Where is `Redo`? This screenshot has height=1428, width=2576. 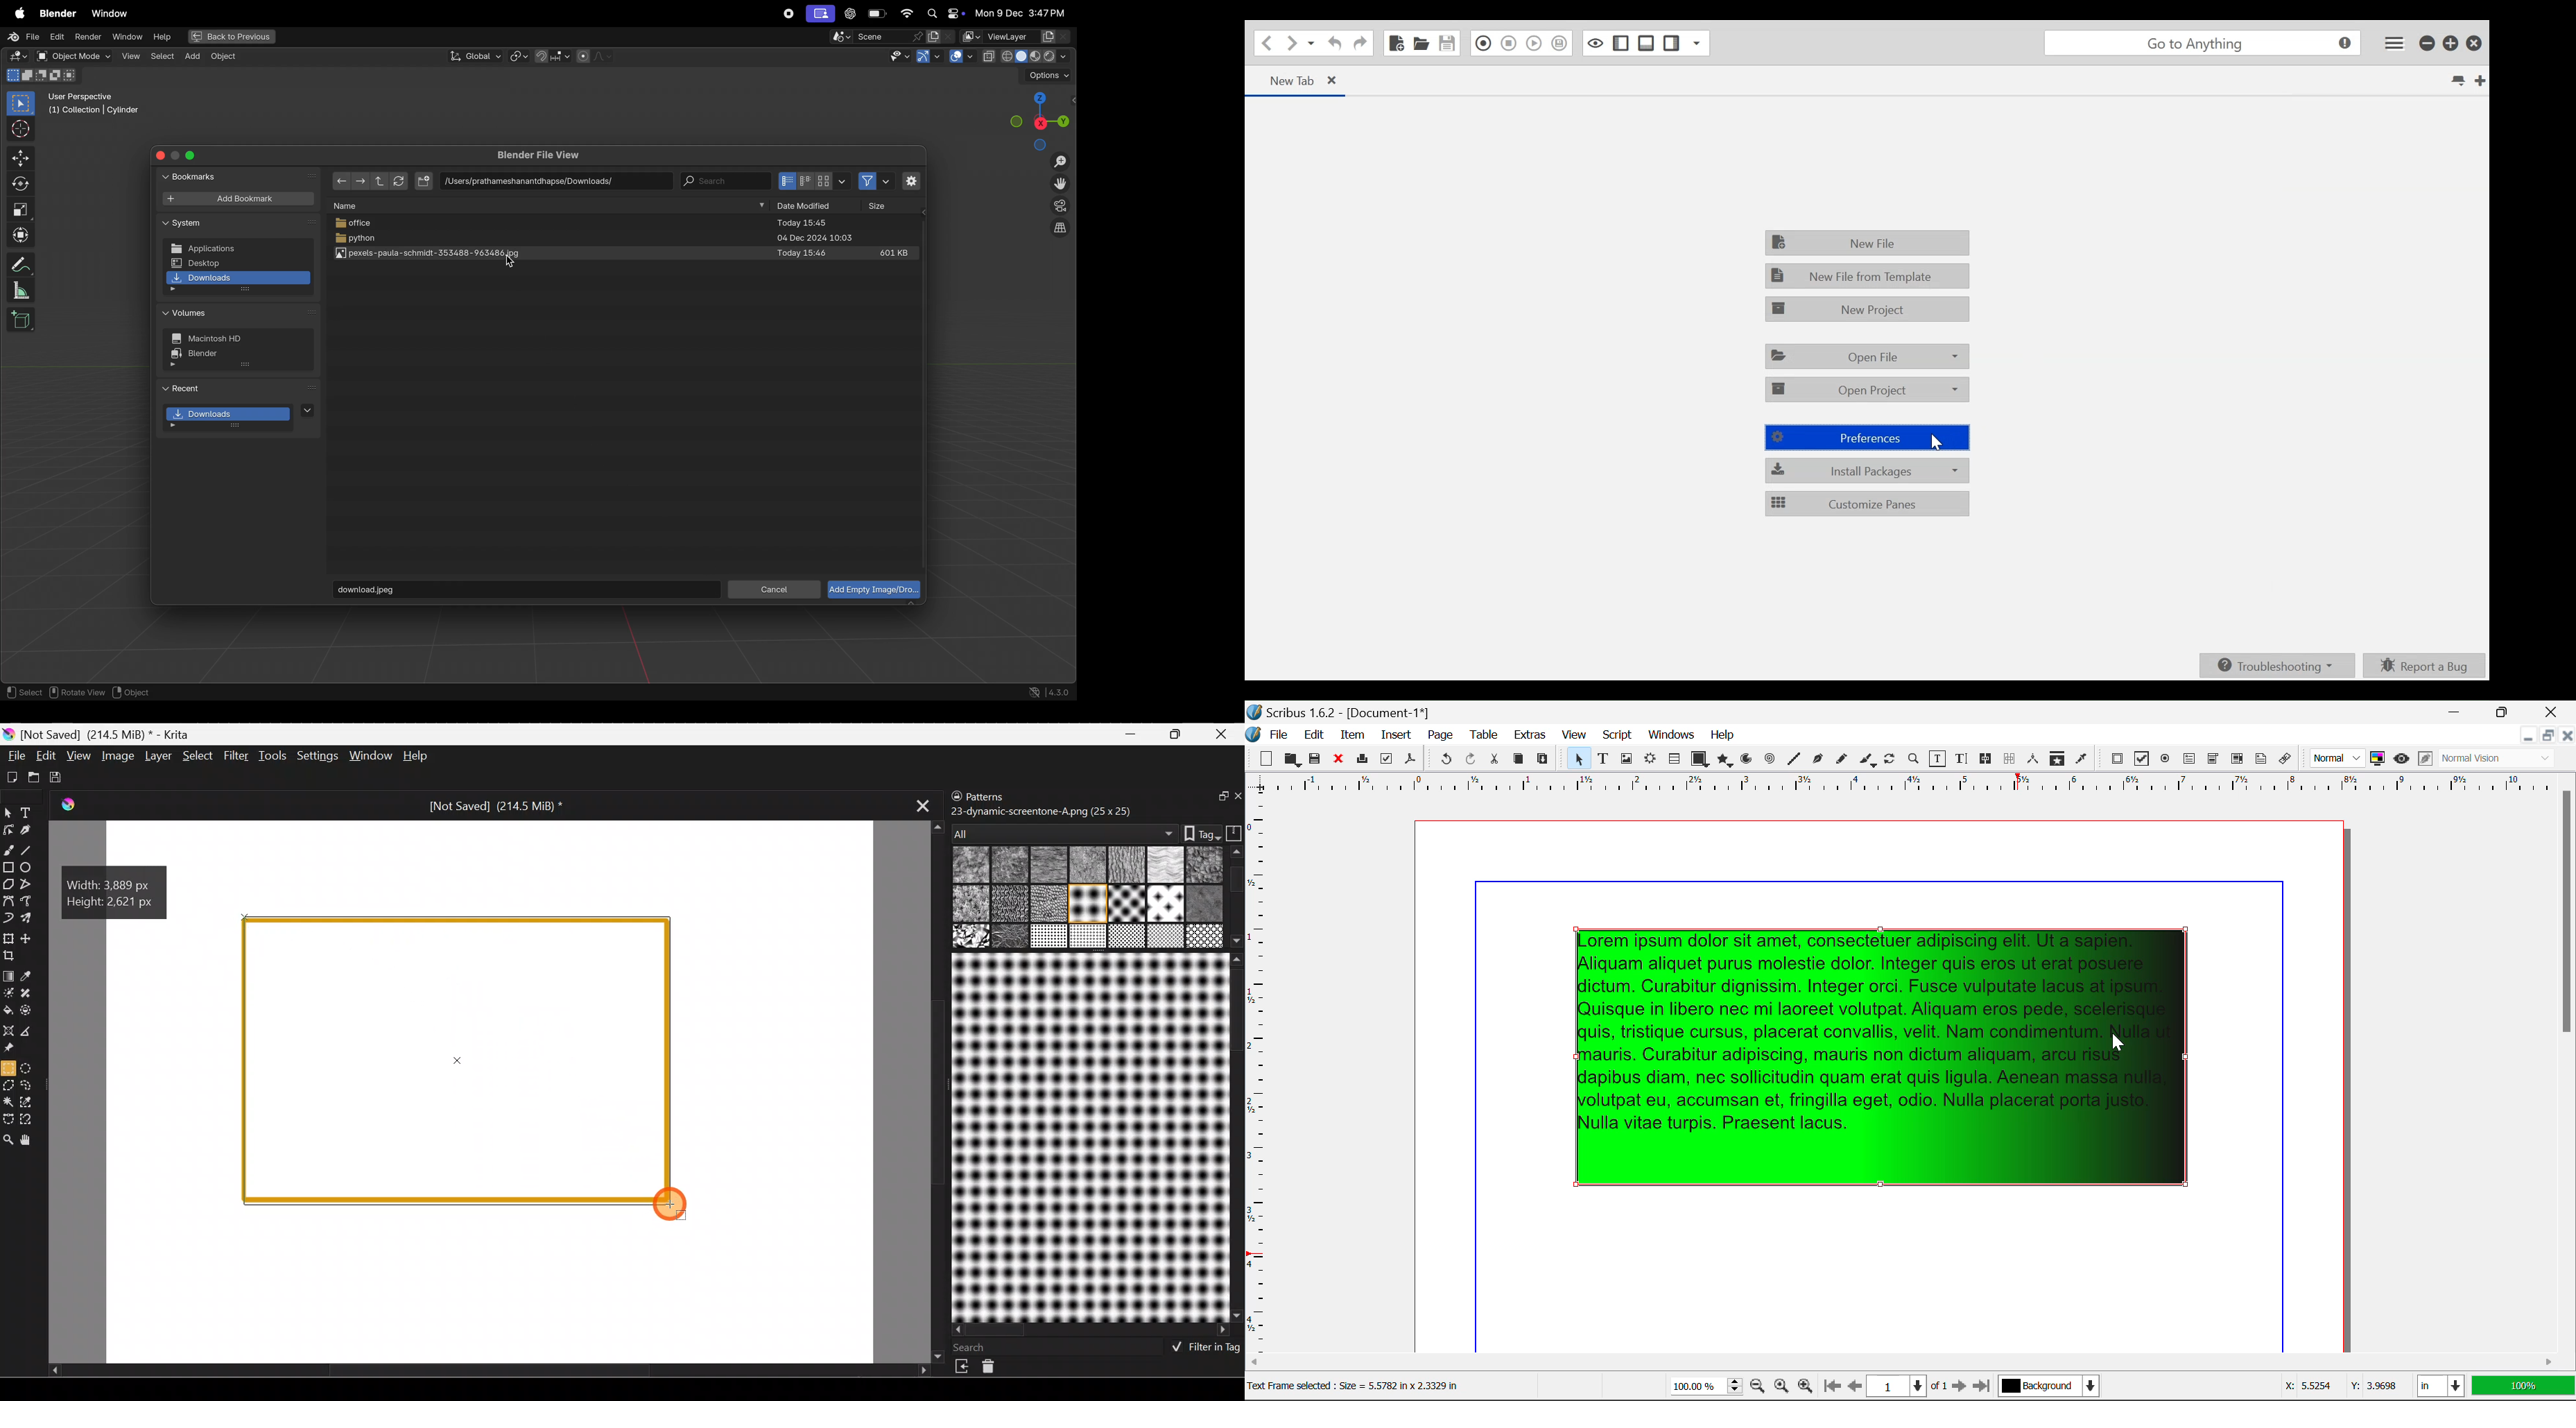
Redo is located at coordinates (1471, 761).